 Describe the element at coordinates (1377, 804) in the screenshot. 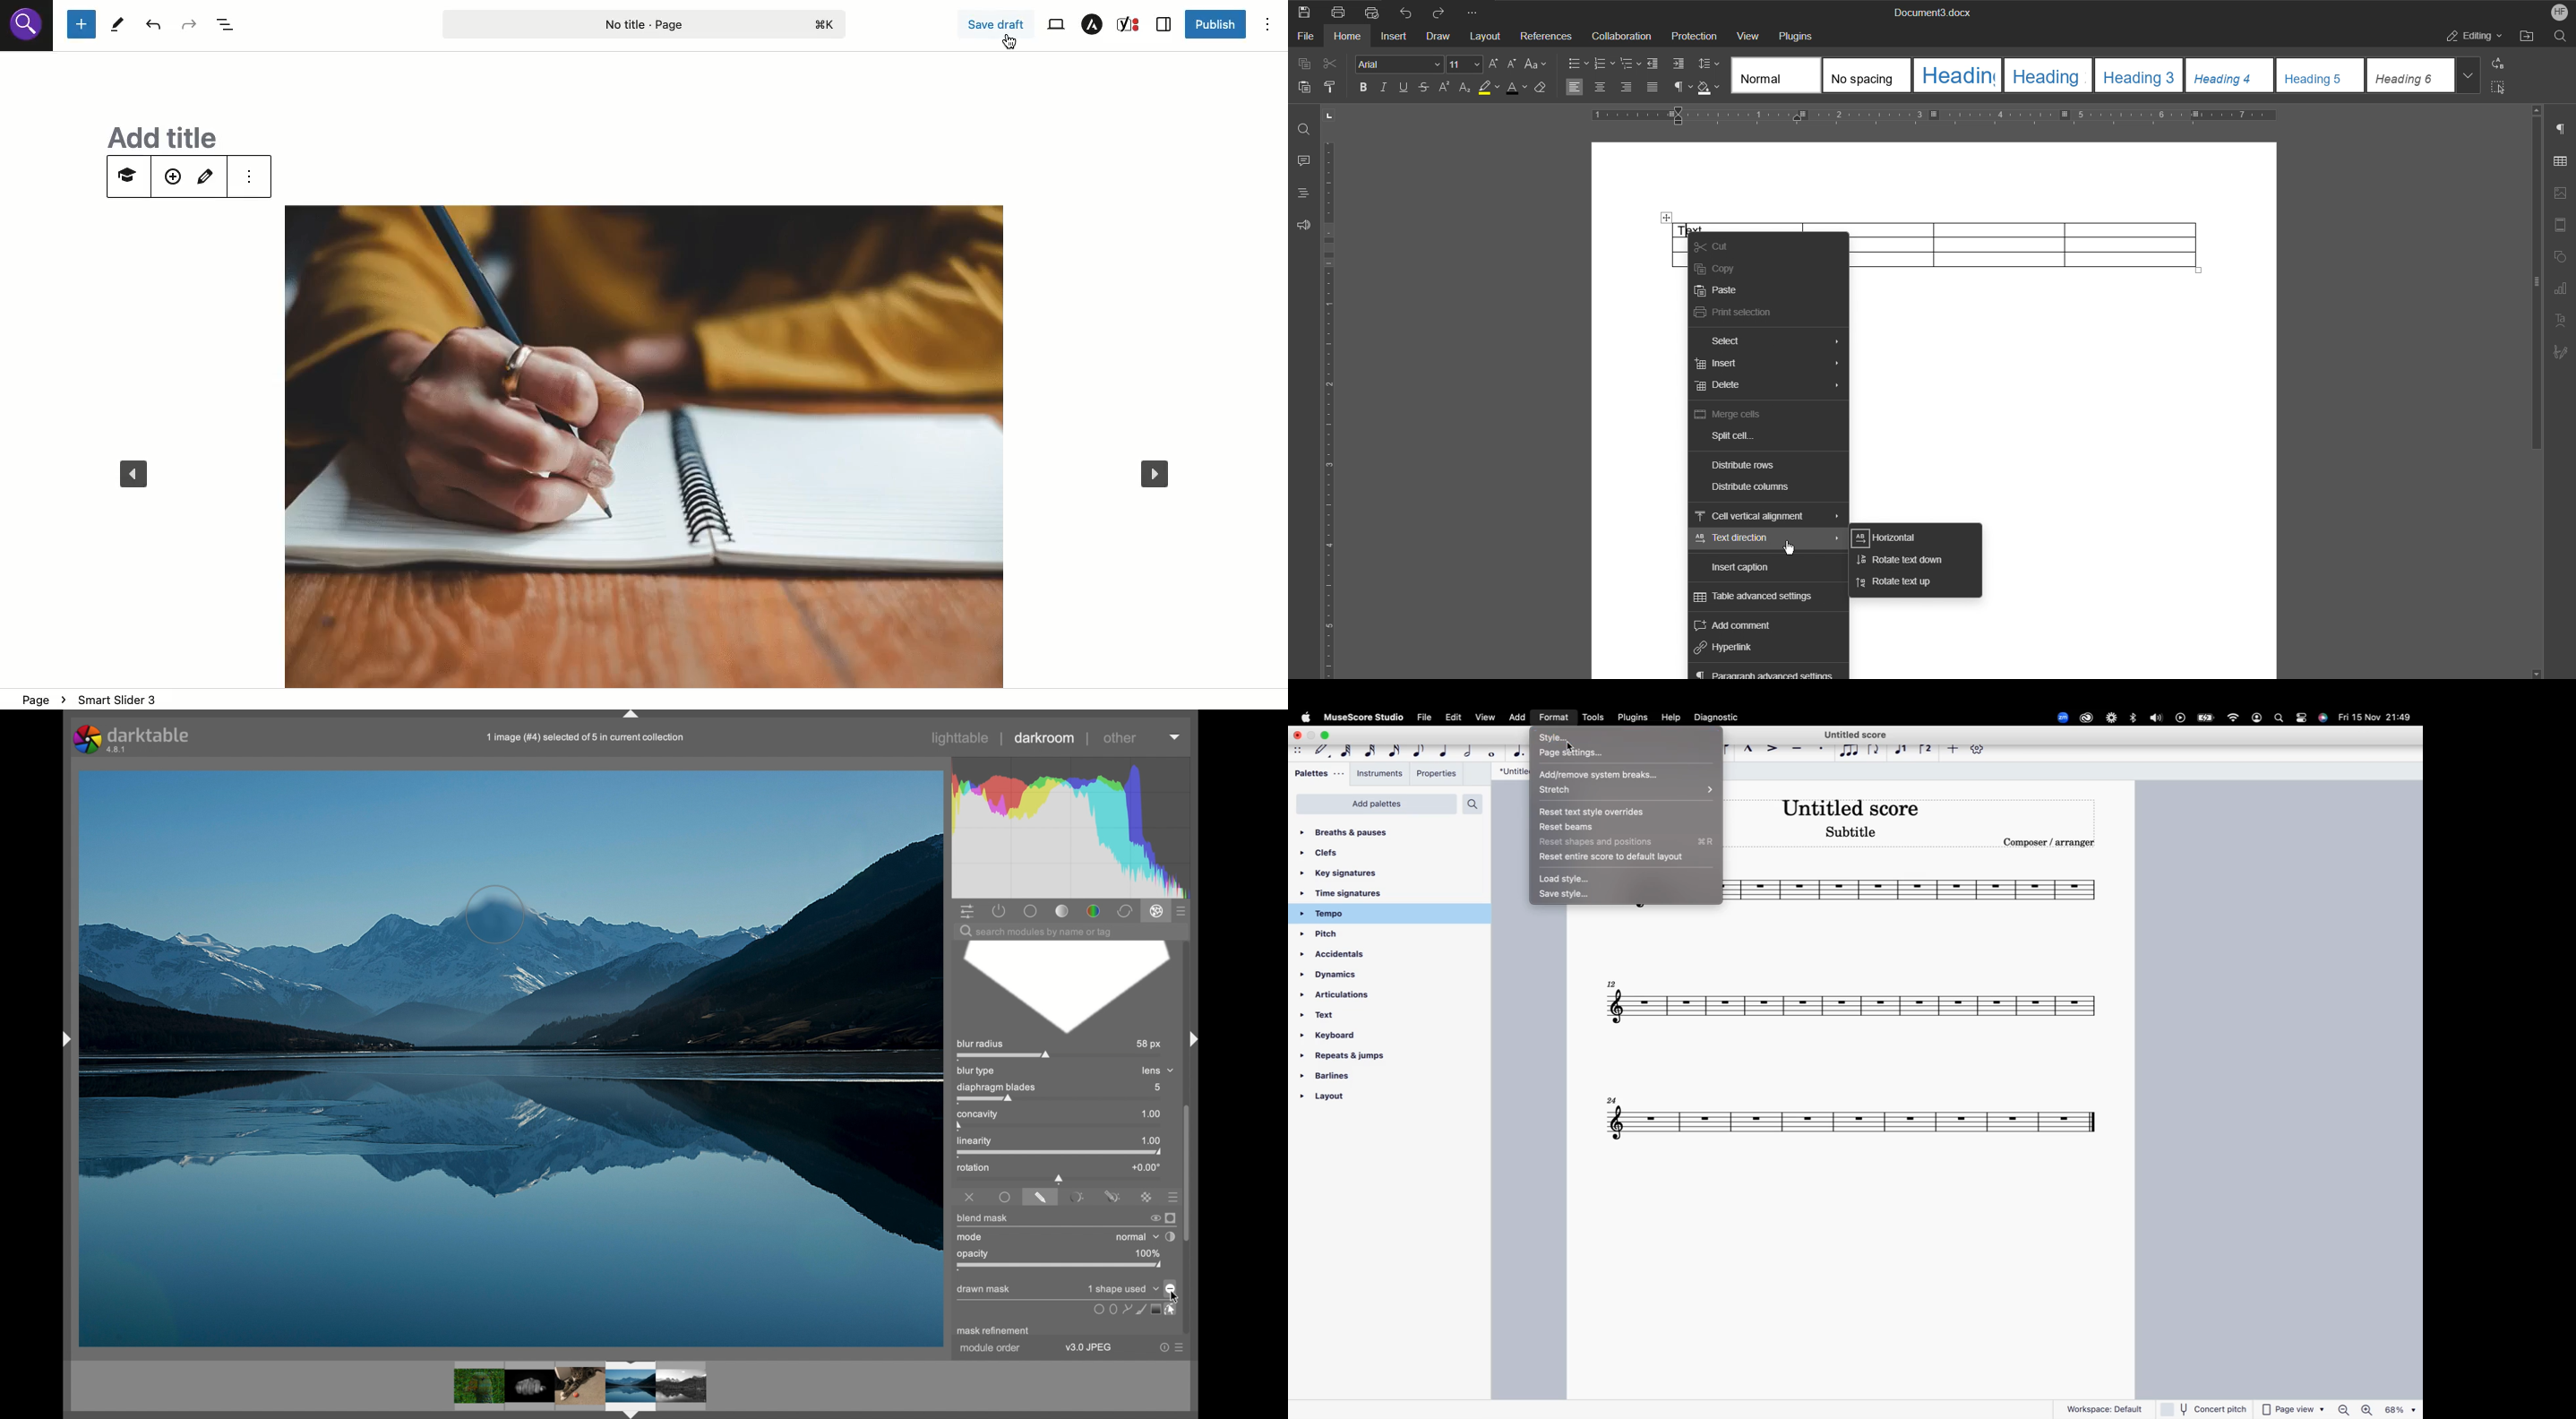

I see `add palettes` at that location.